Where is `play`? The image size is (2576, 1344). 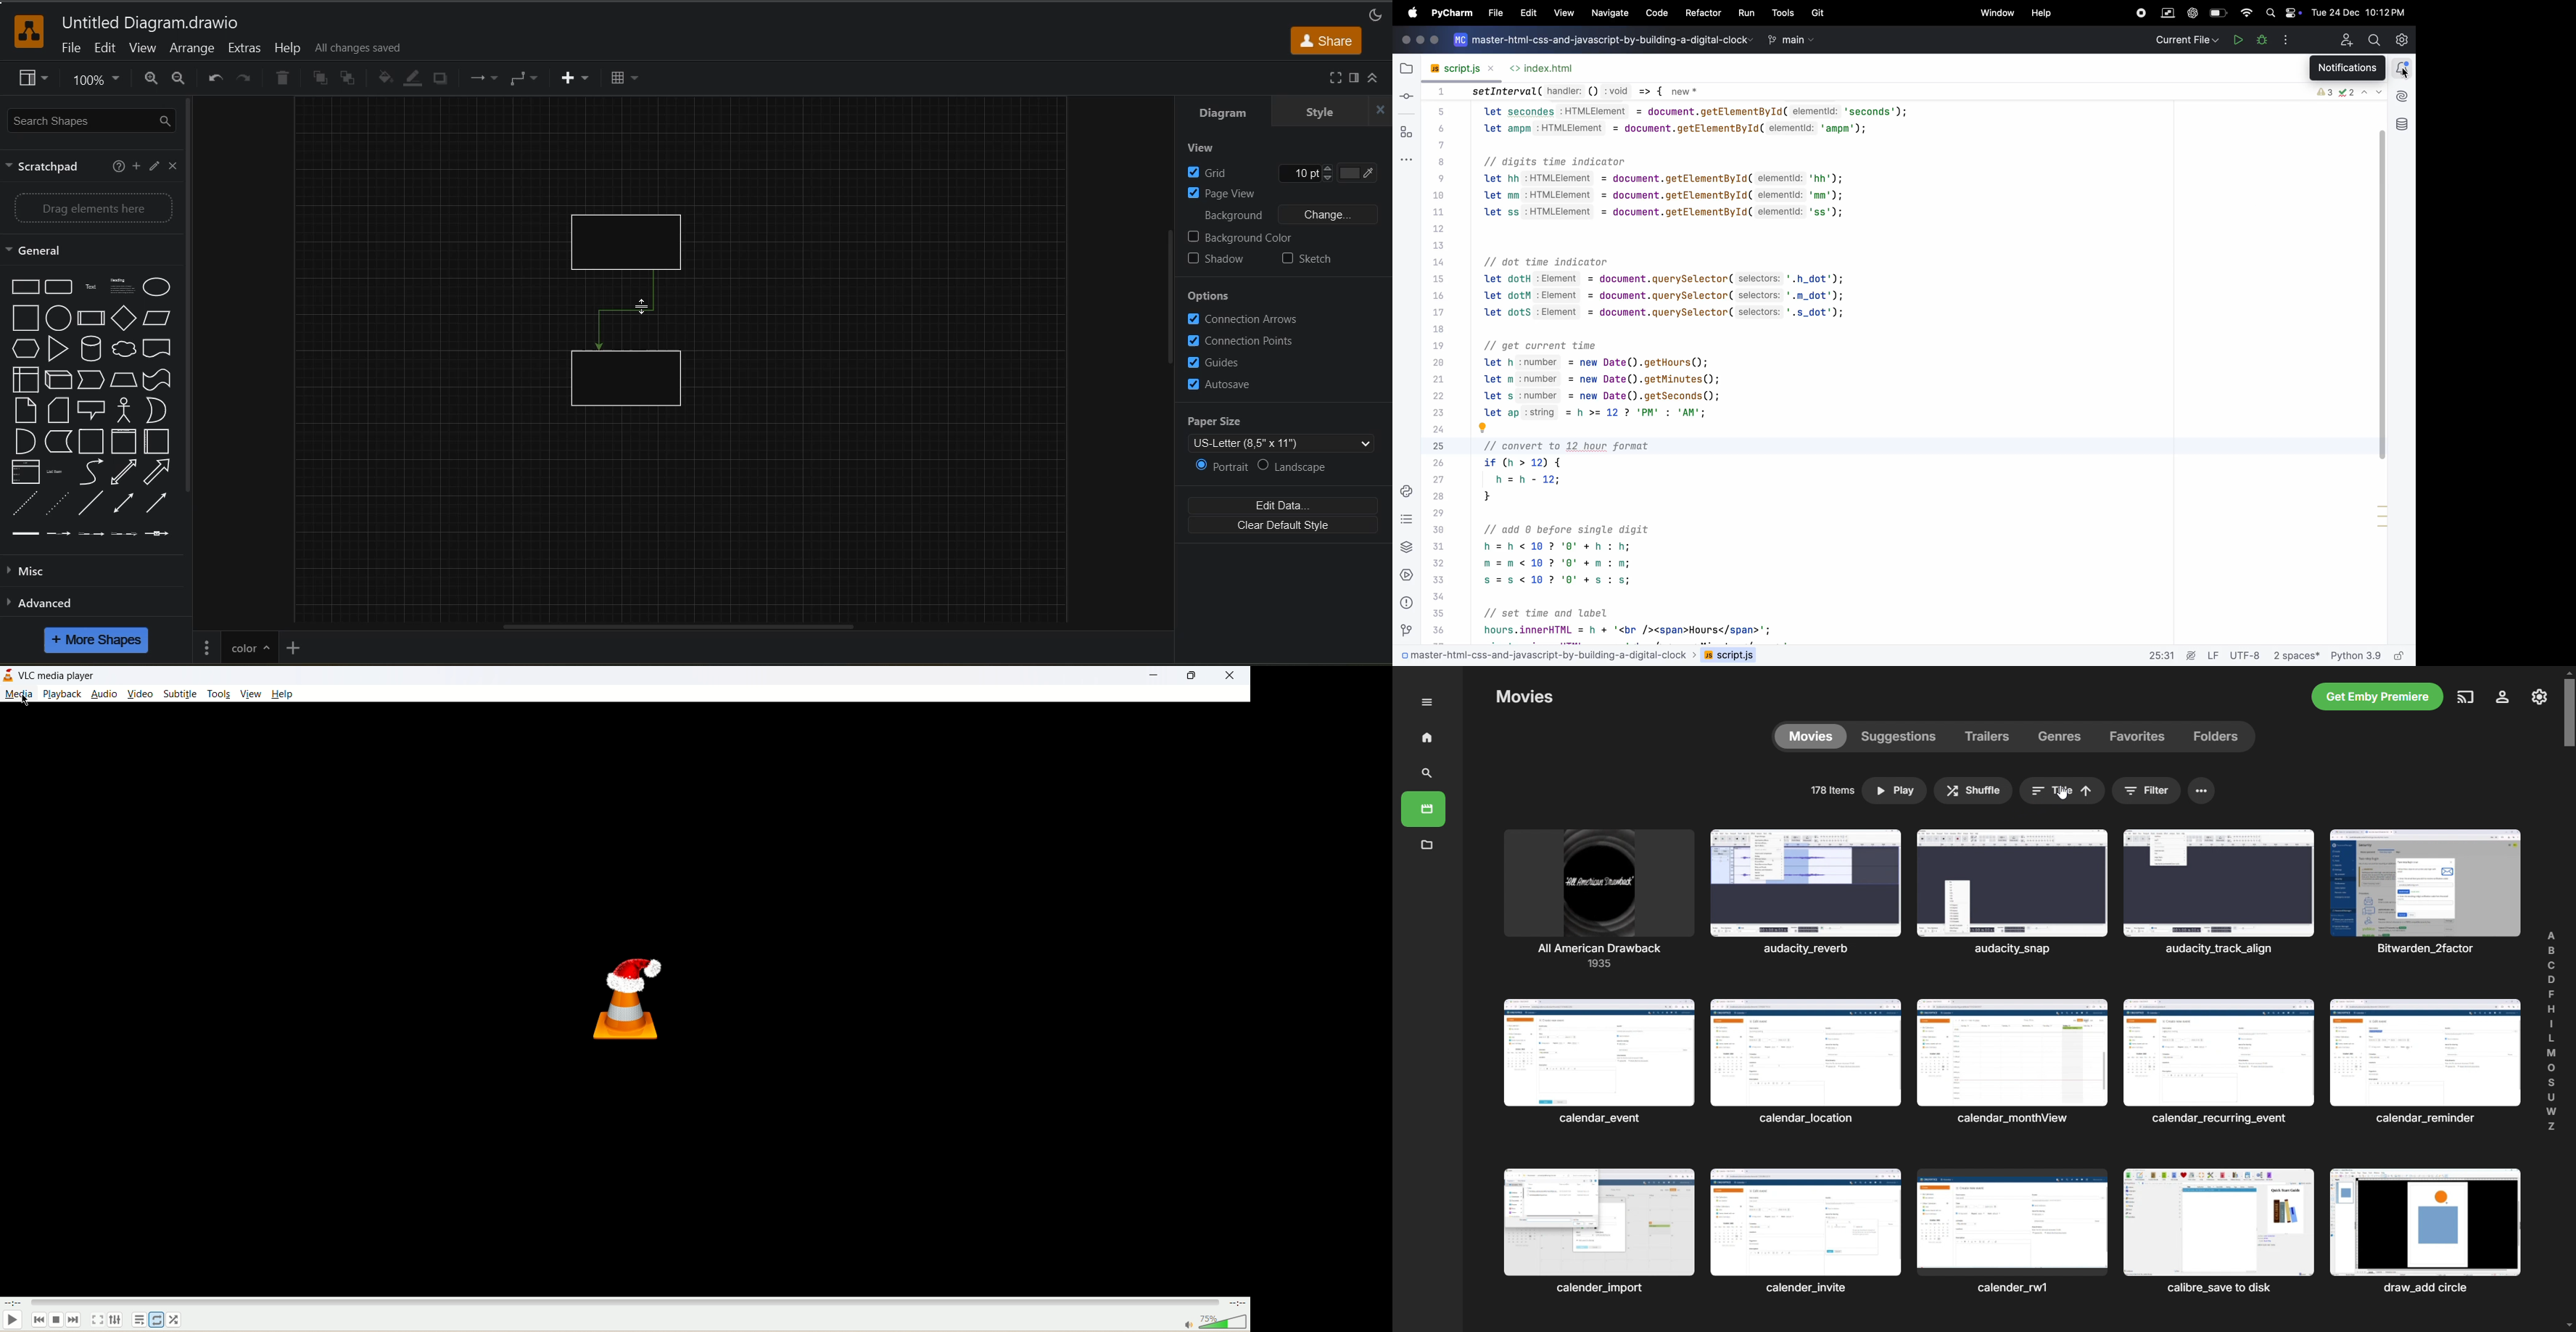 play is located at coordinates (11, 1322).